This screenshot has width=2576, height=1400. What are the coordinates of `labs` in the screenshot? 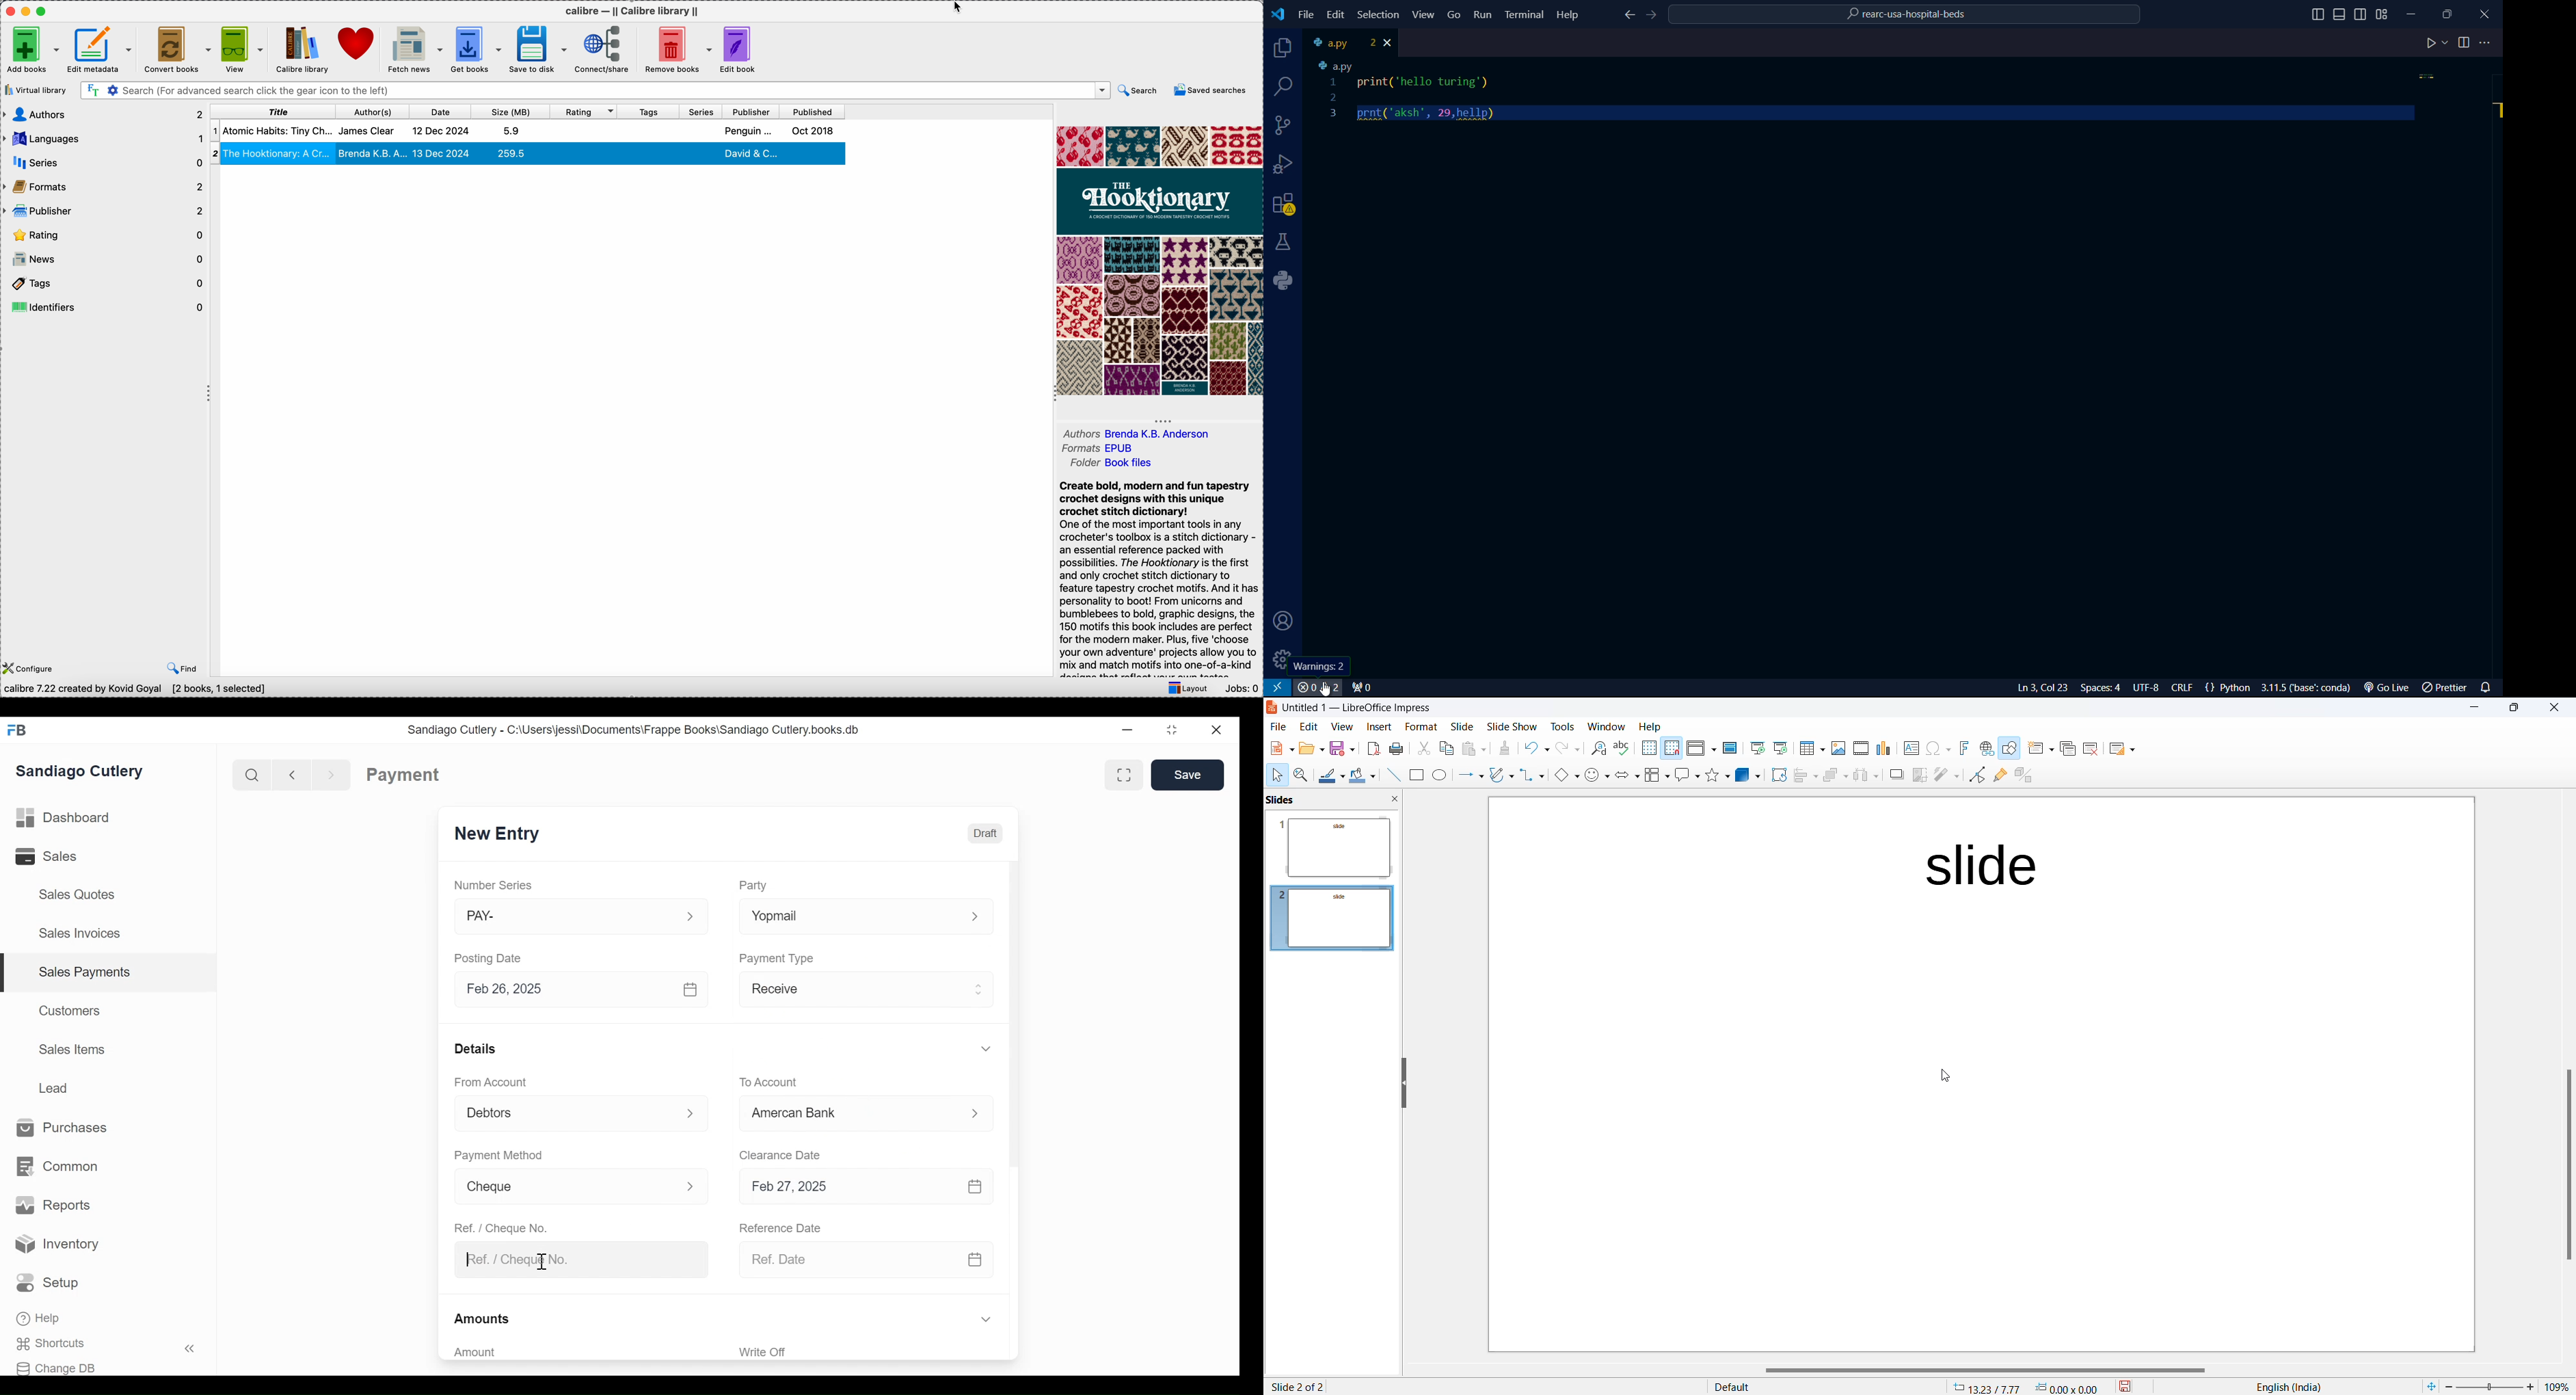 It's located at (1284, 241).